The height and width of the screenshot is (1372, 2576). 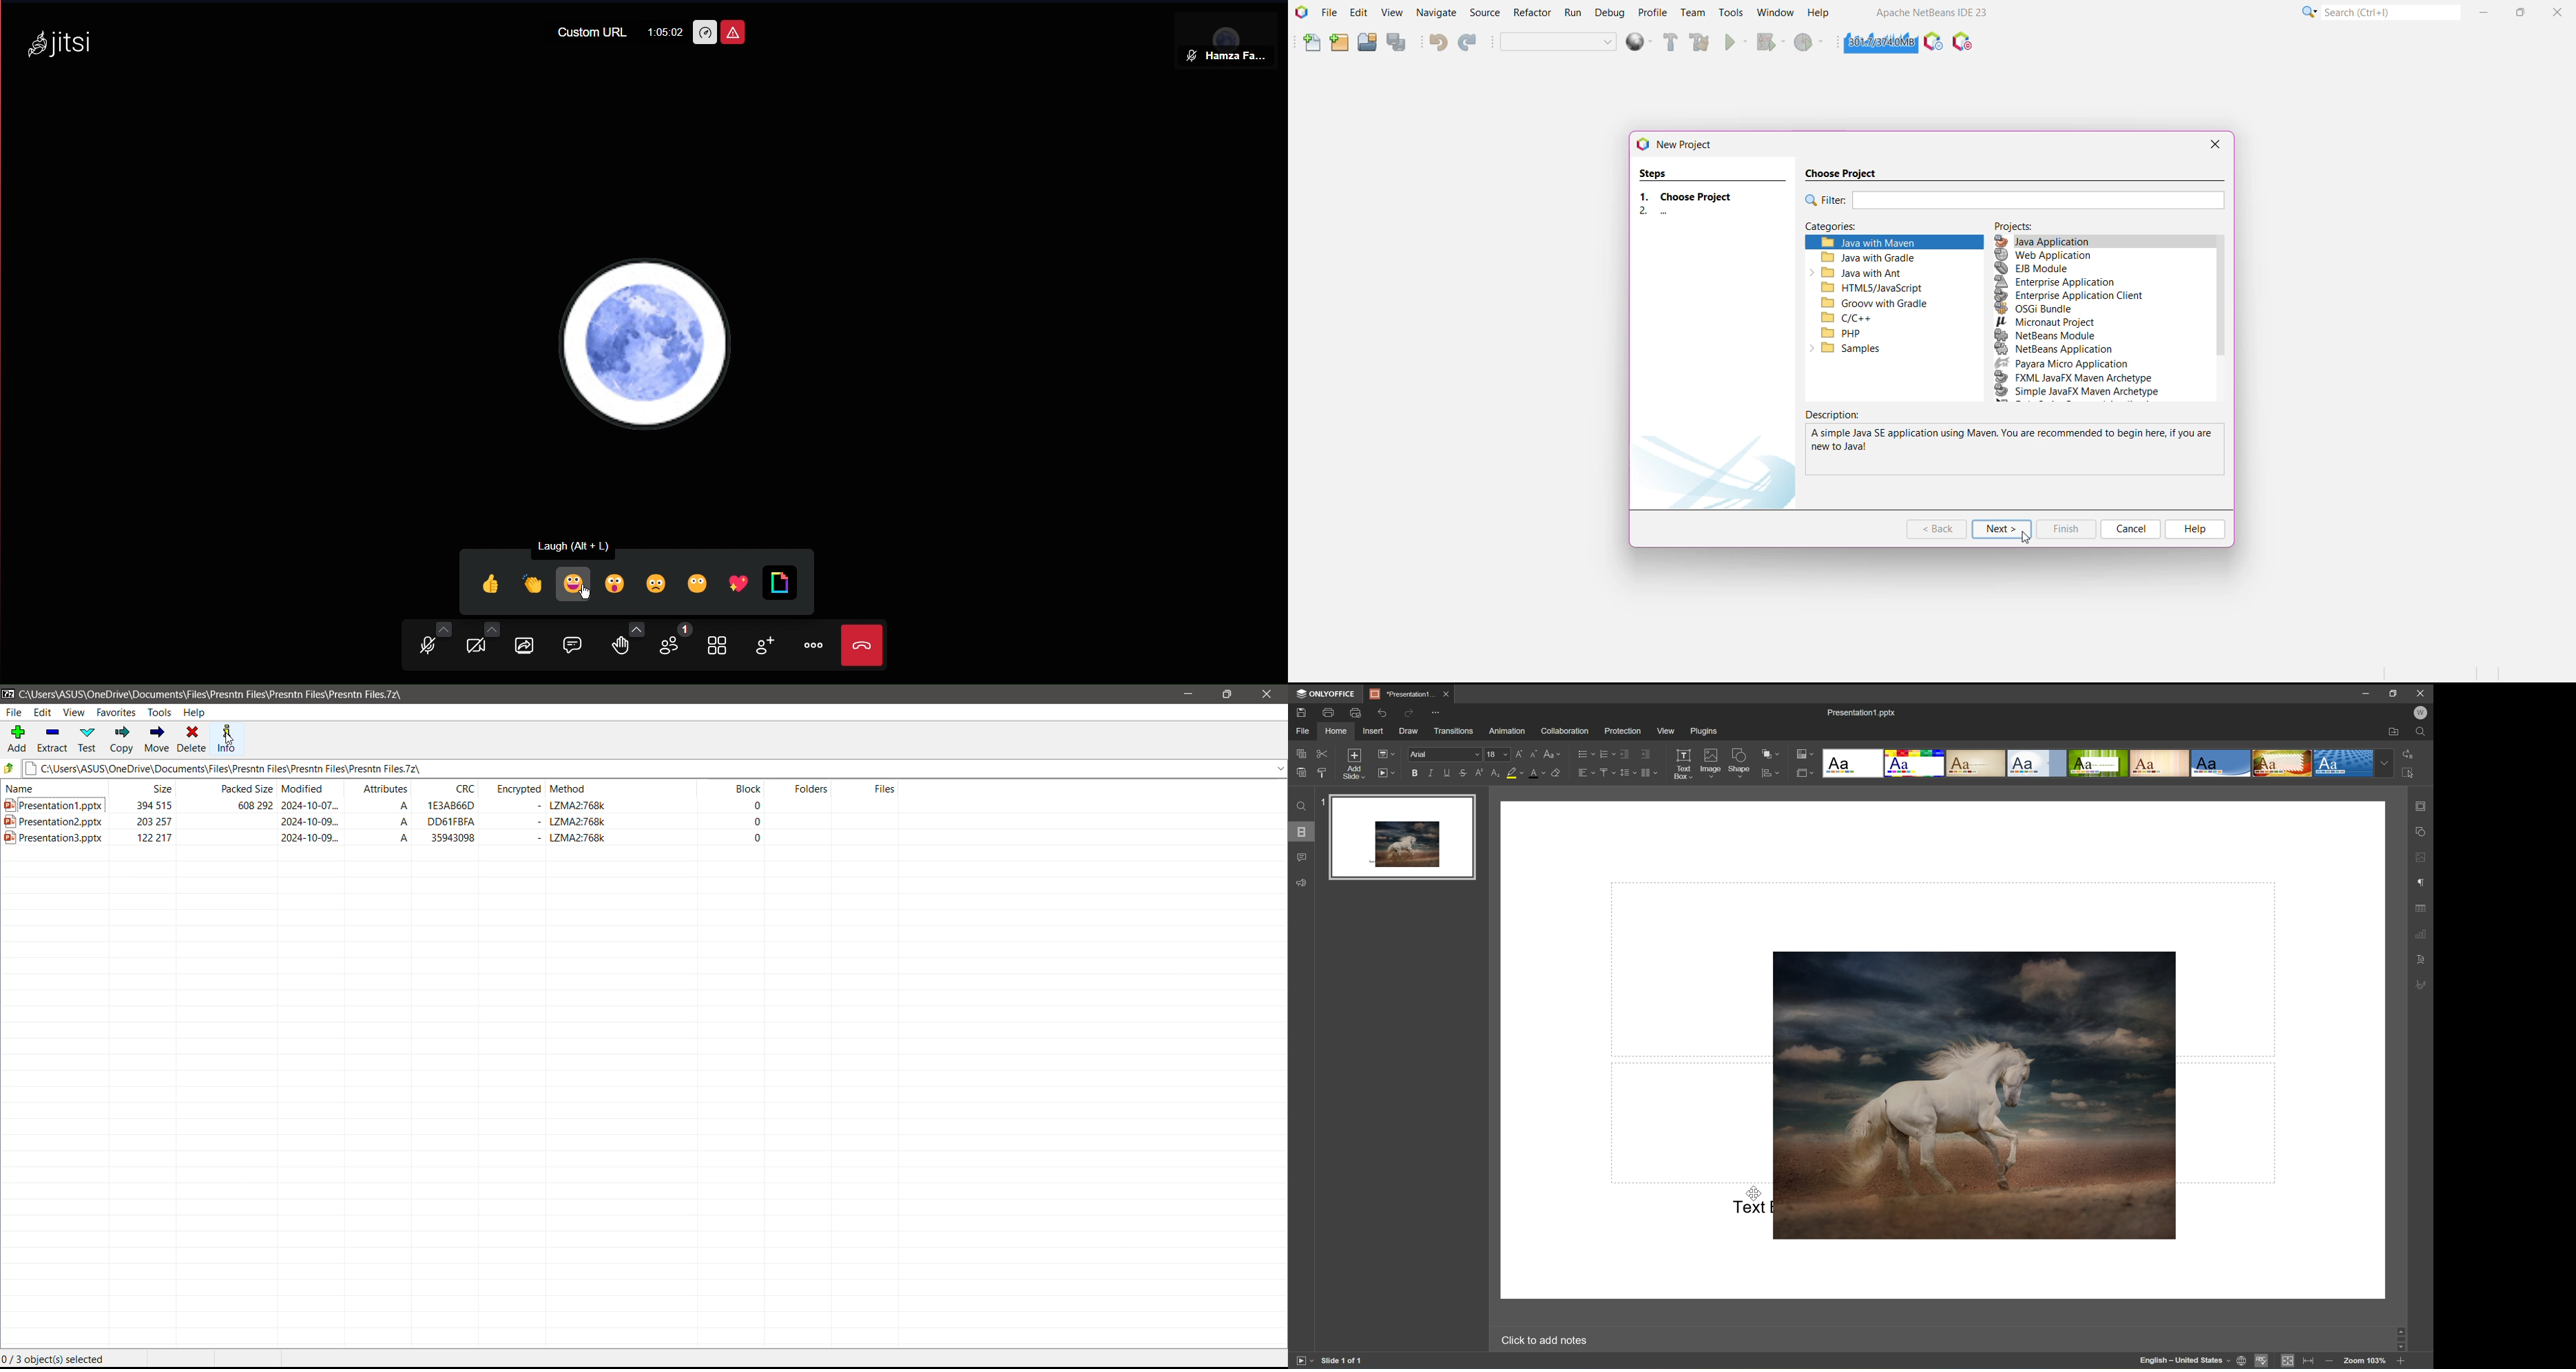 What do you see at coordinates (1740, 764) in the screenshot?
I see `Shape` at bounding box center [1740, 764].